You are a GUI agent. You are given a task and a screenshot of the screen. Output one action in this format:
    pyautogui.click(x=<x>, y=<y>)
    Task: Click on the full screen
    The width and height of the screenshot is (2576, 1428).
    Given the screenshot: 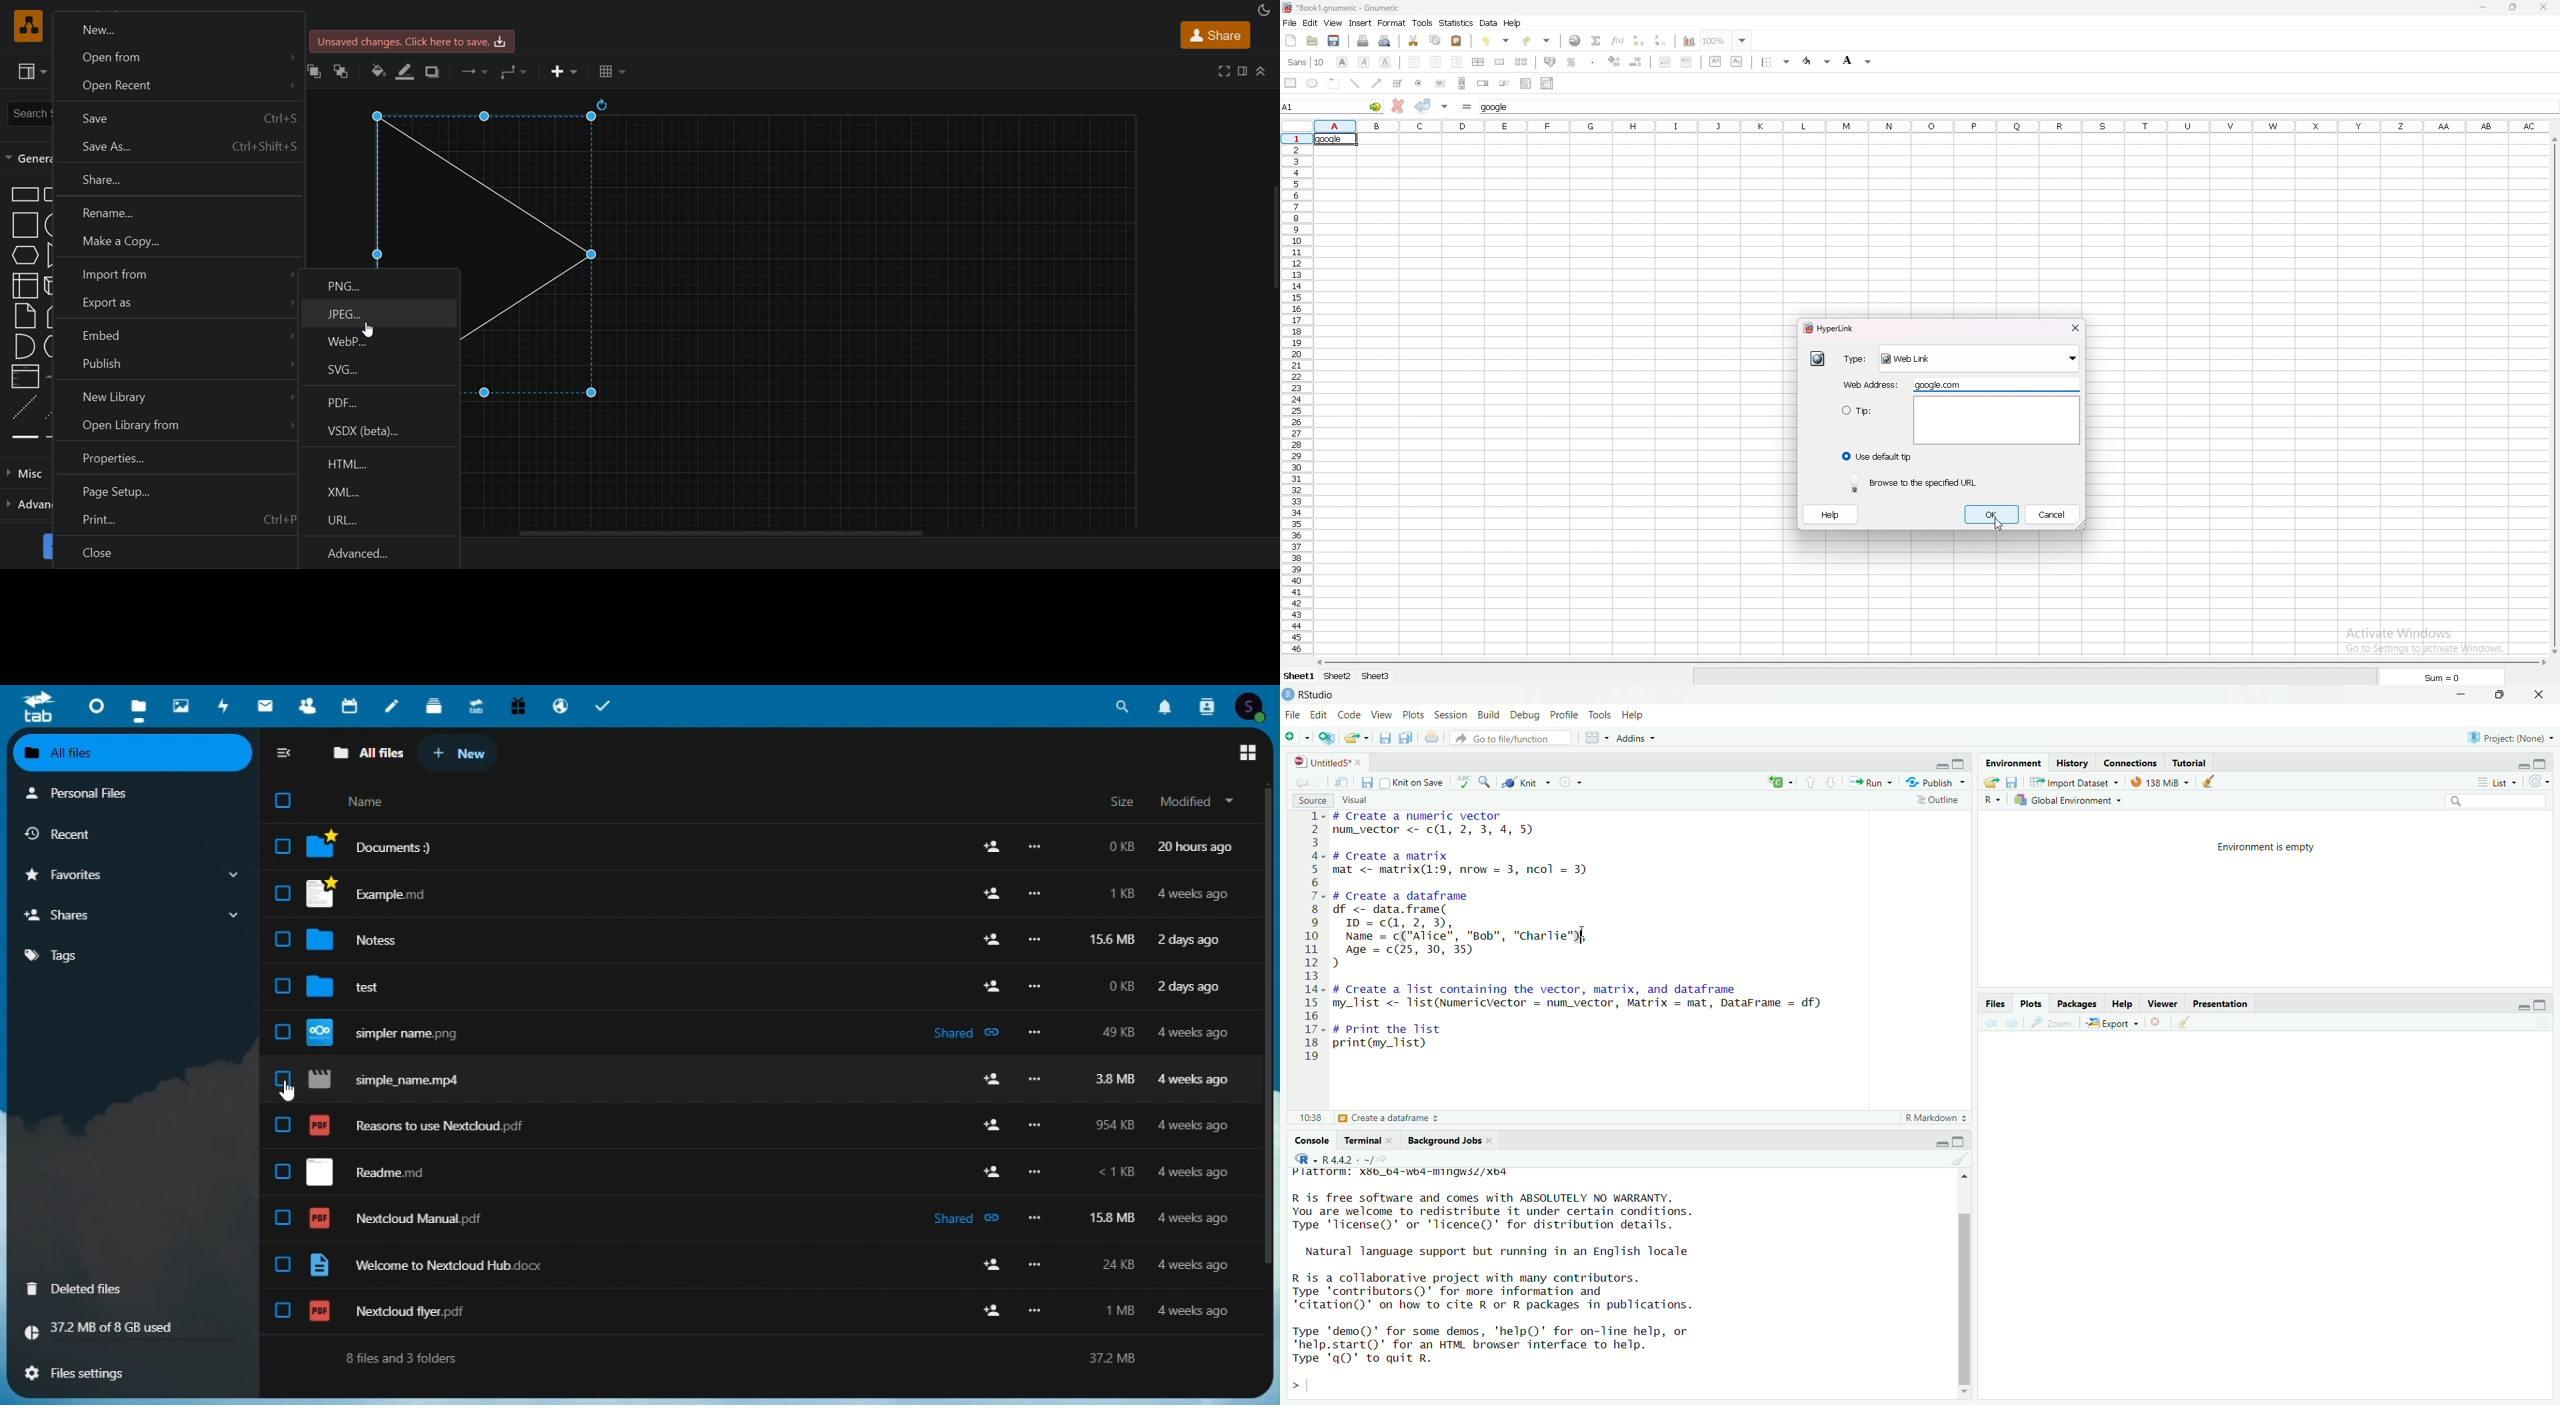 What is the action you would take?
    pyautogui.click(x=1222, y=71)
    